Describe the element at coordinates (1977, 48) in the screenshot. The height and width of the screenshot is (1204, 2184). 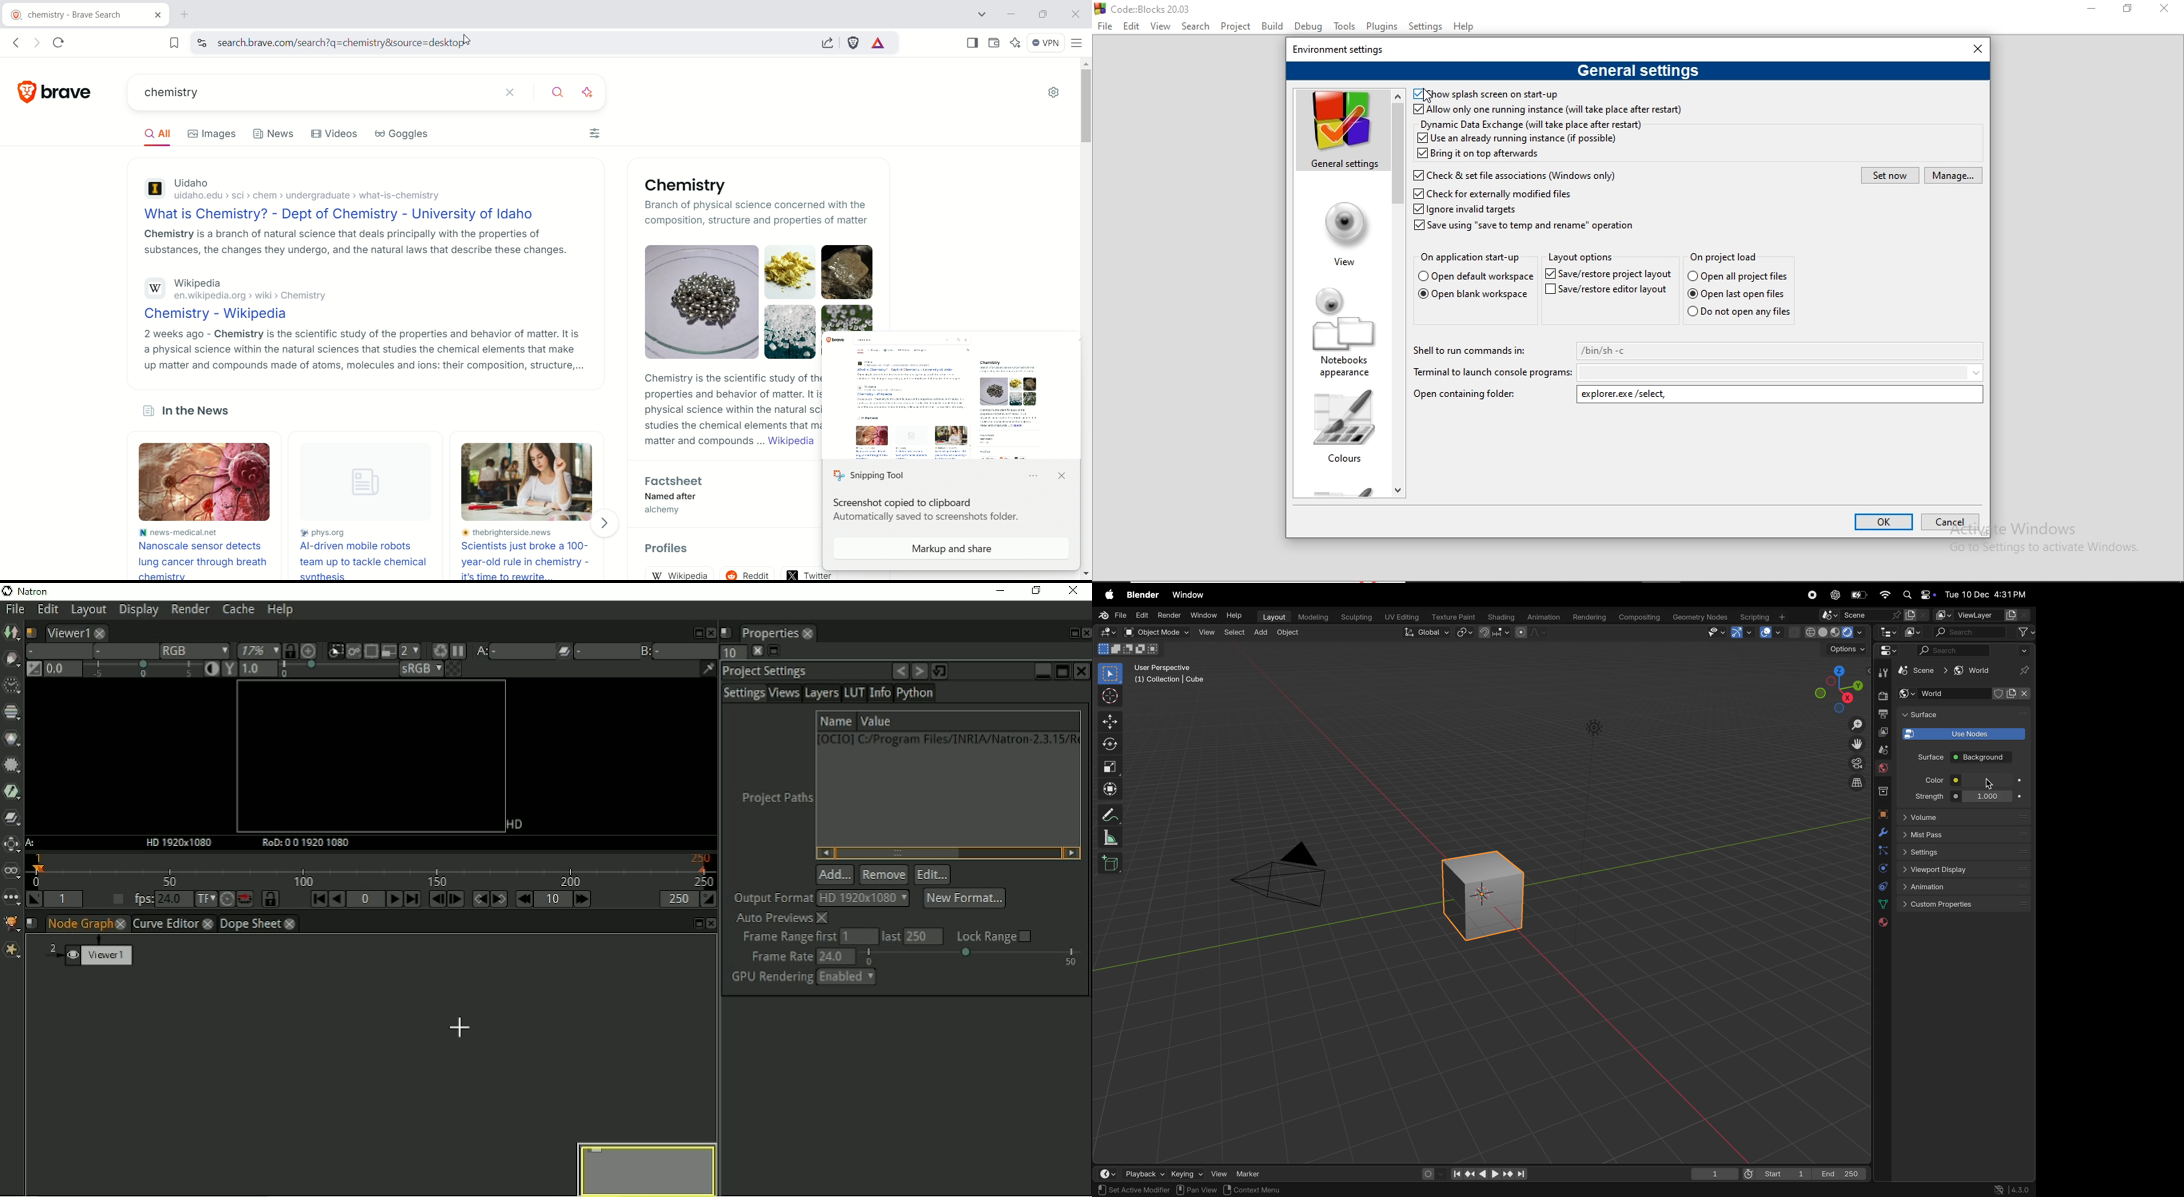
I see `close` at that location.